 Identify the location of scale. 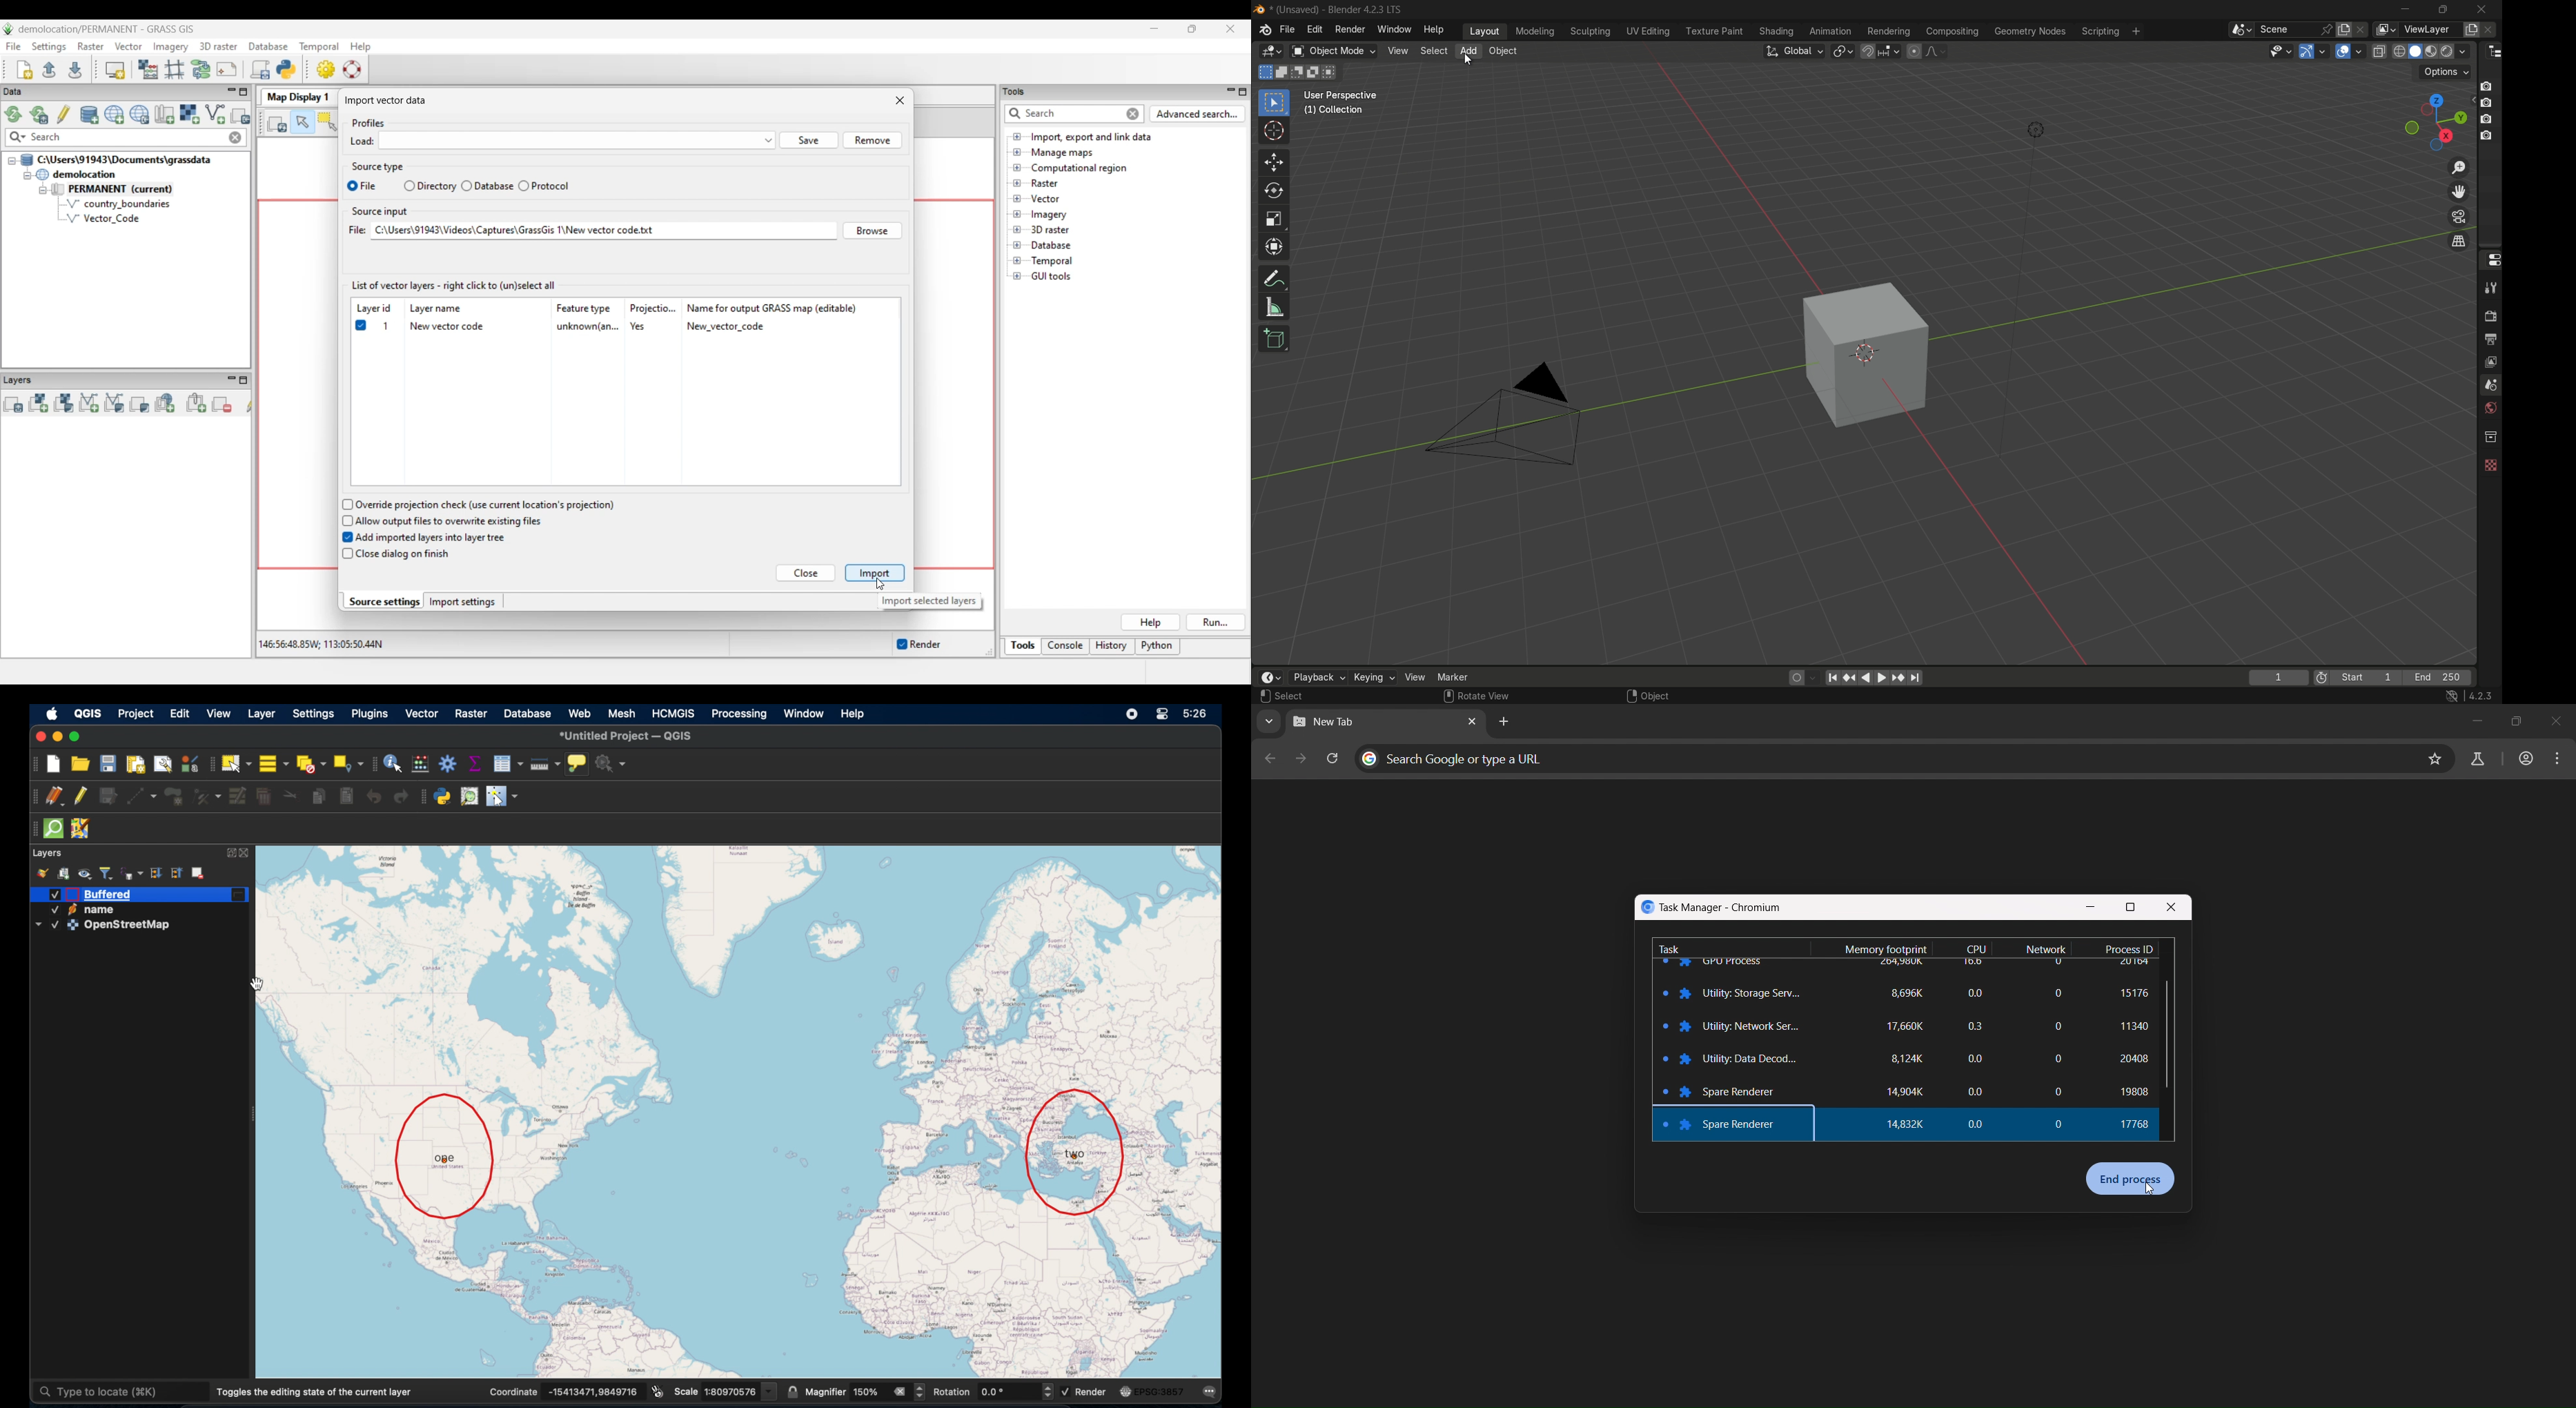
(686, 1392).